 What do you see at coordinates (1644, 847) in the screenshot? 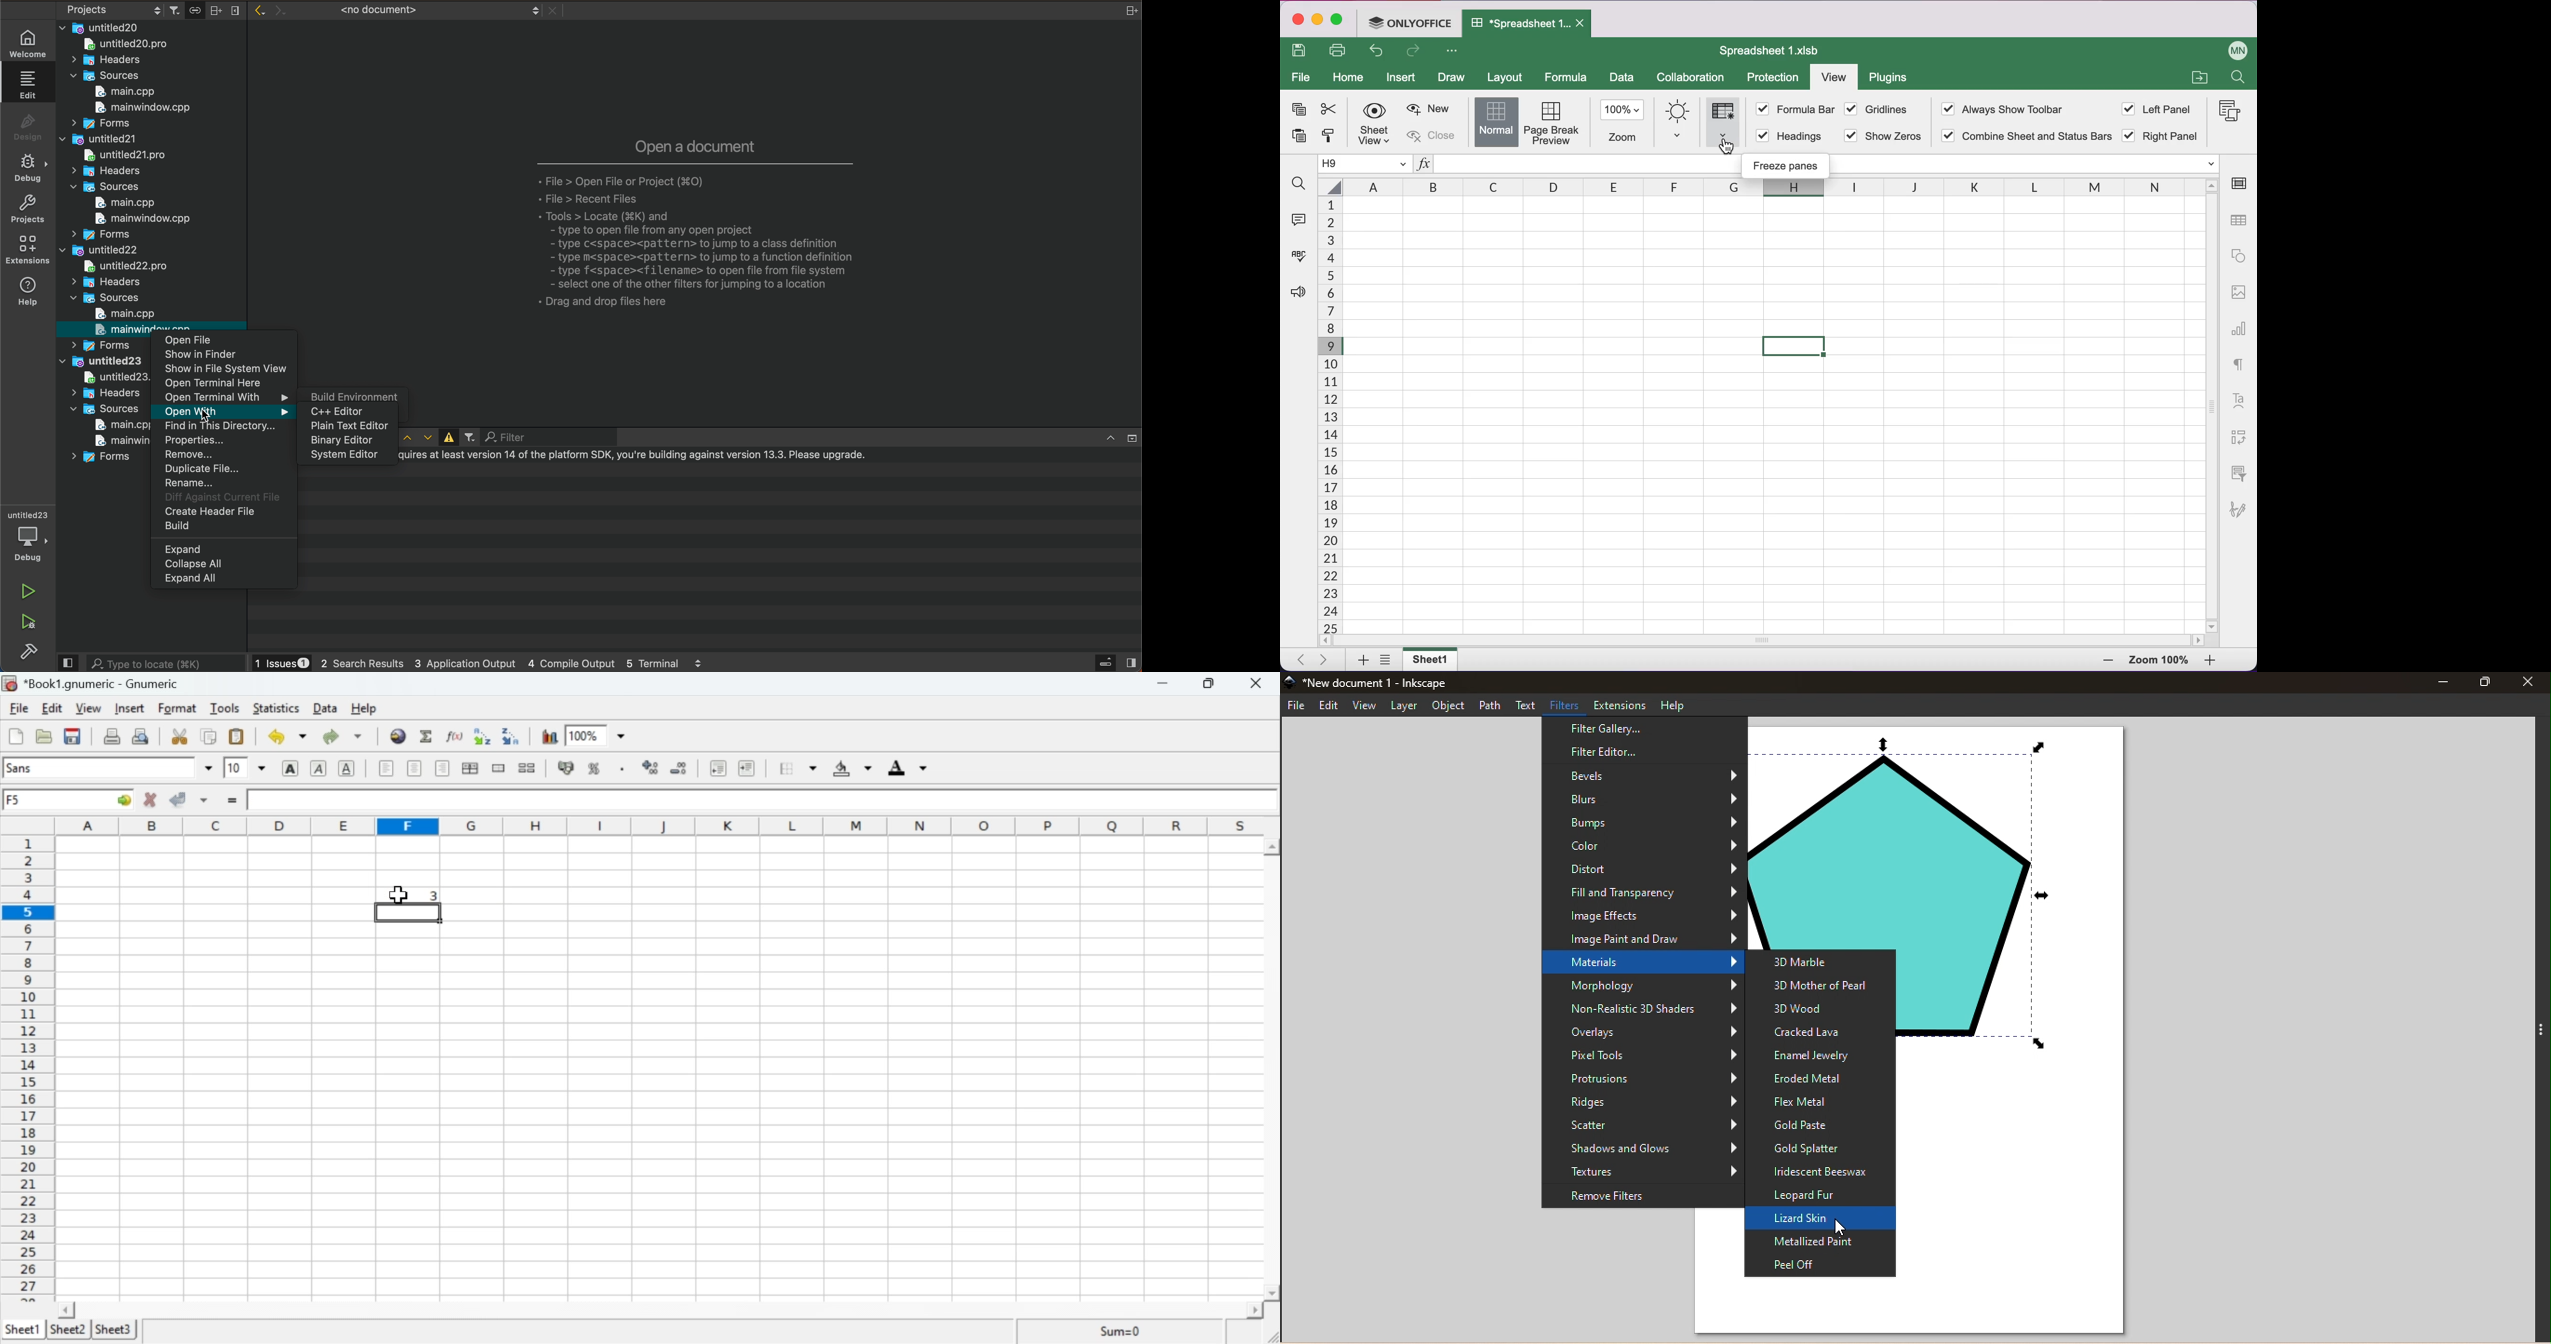
I see `Color` at bounding box center [1644, 847].